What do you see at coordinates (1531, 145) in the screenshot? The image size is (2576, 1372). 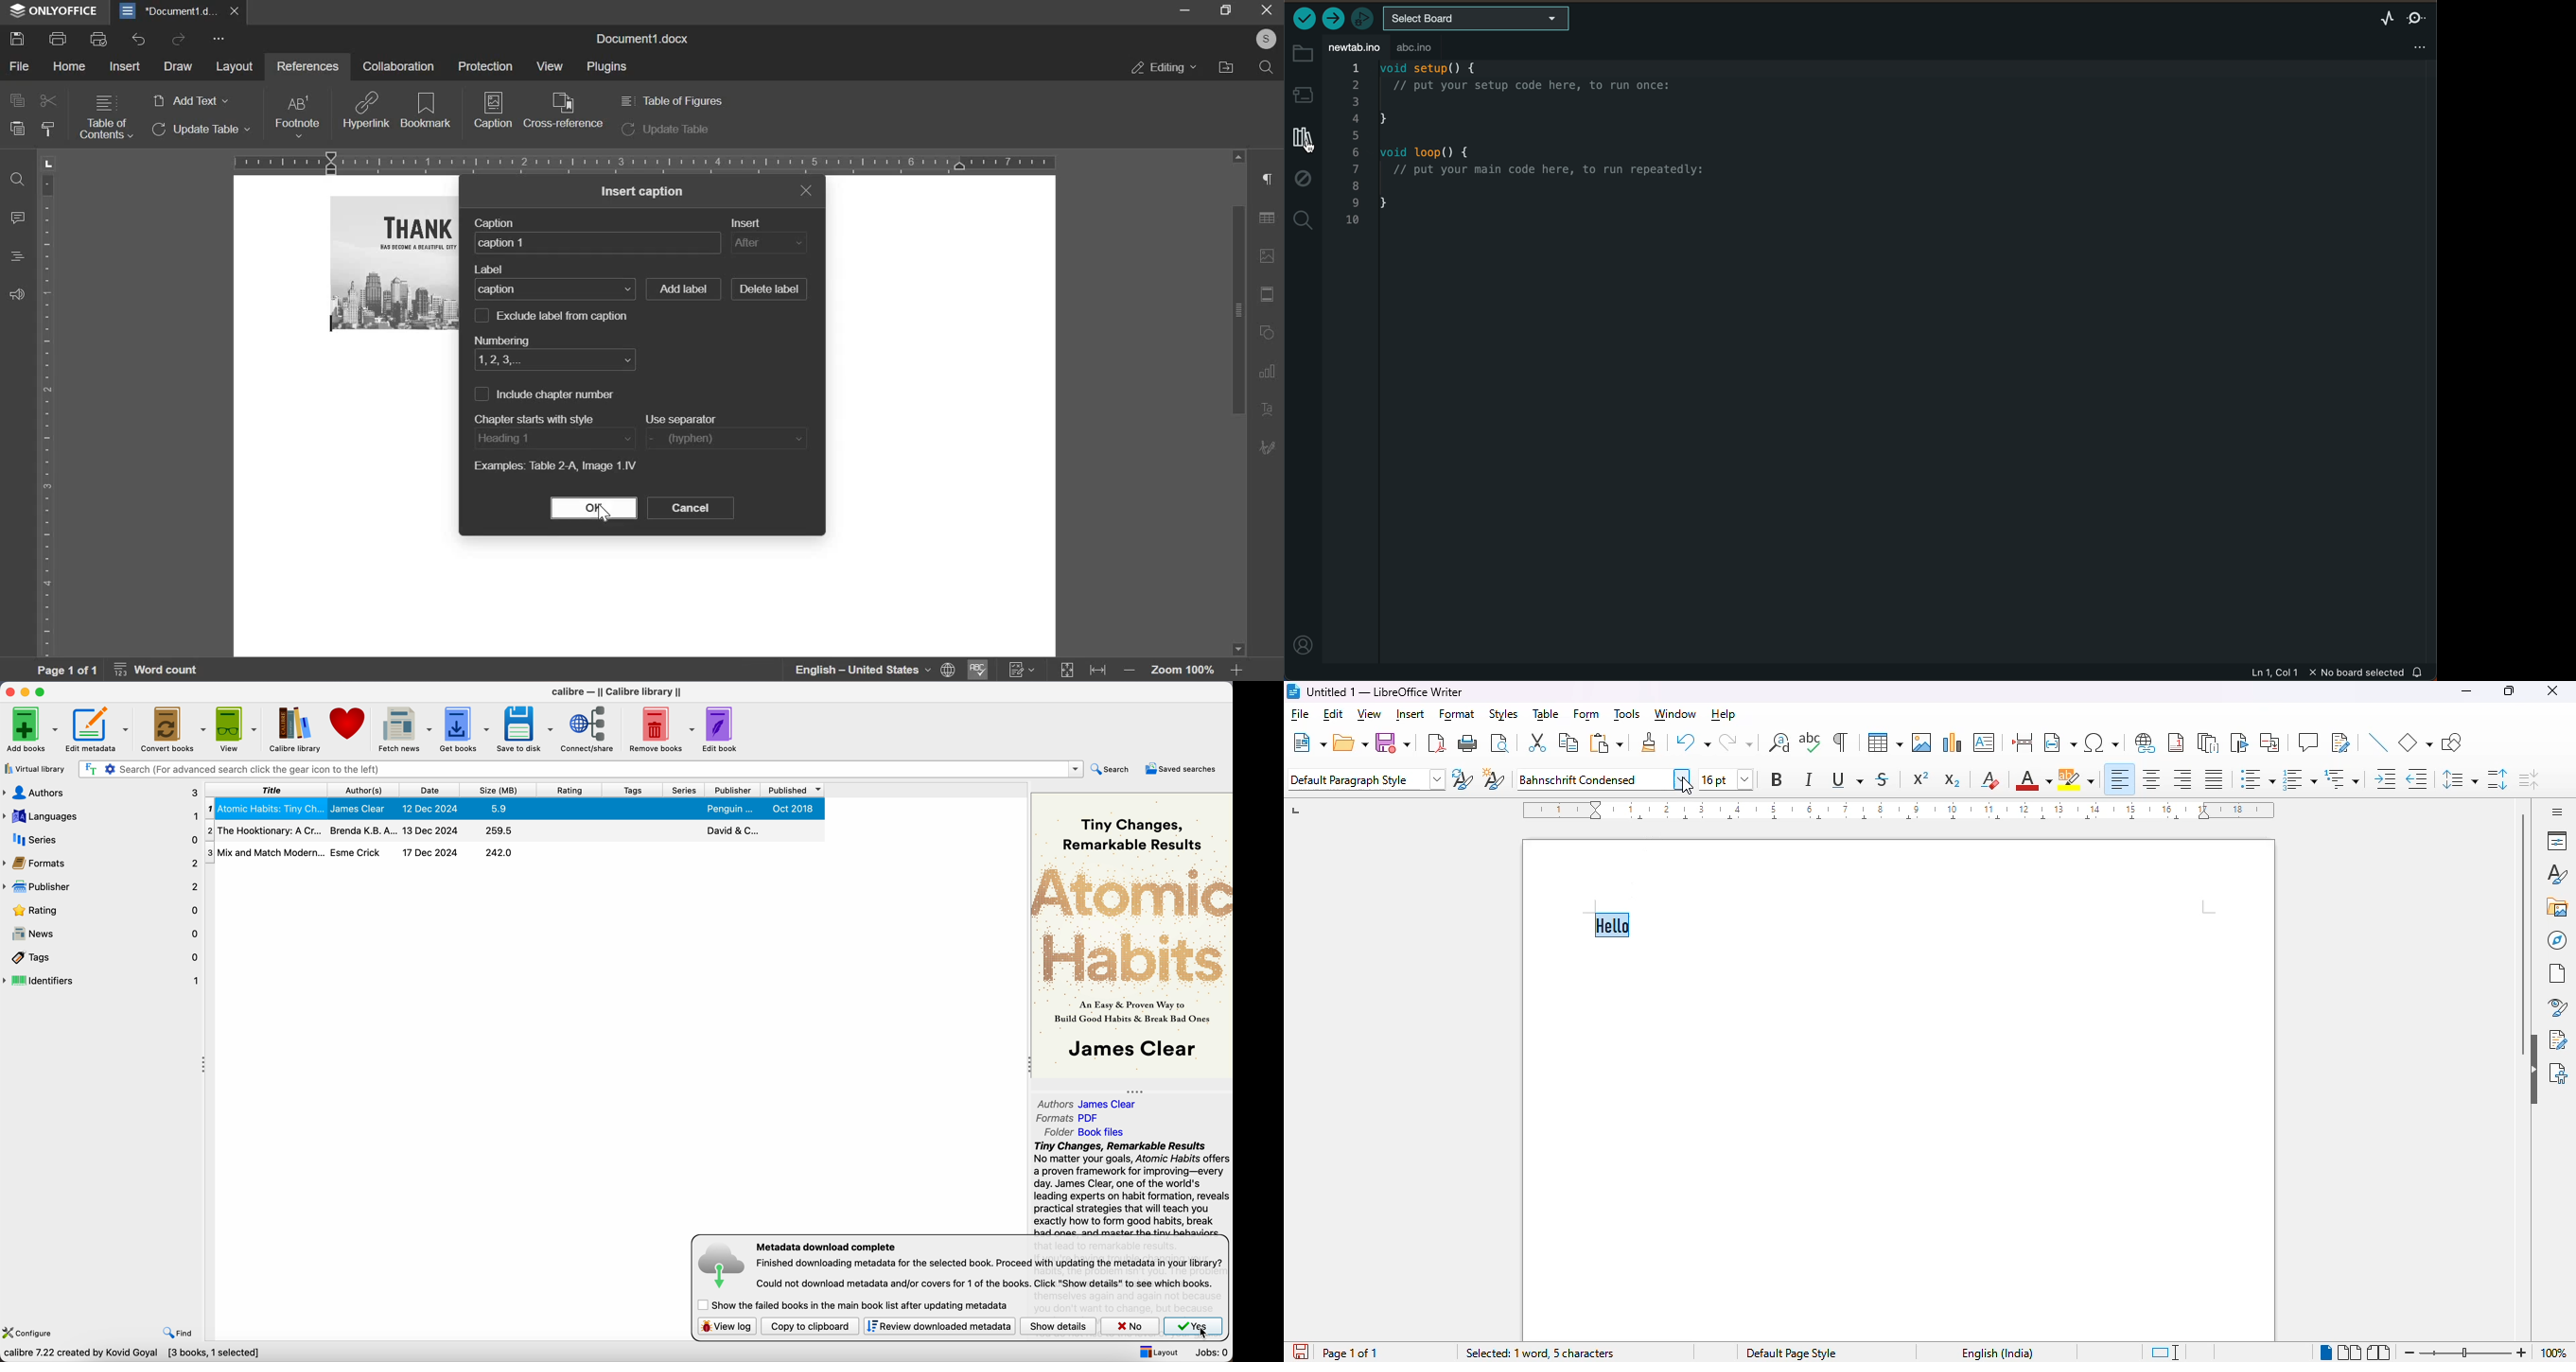 I see `code` at bounding box center [1531, 145].